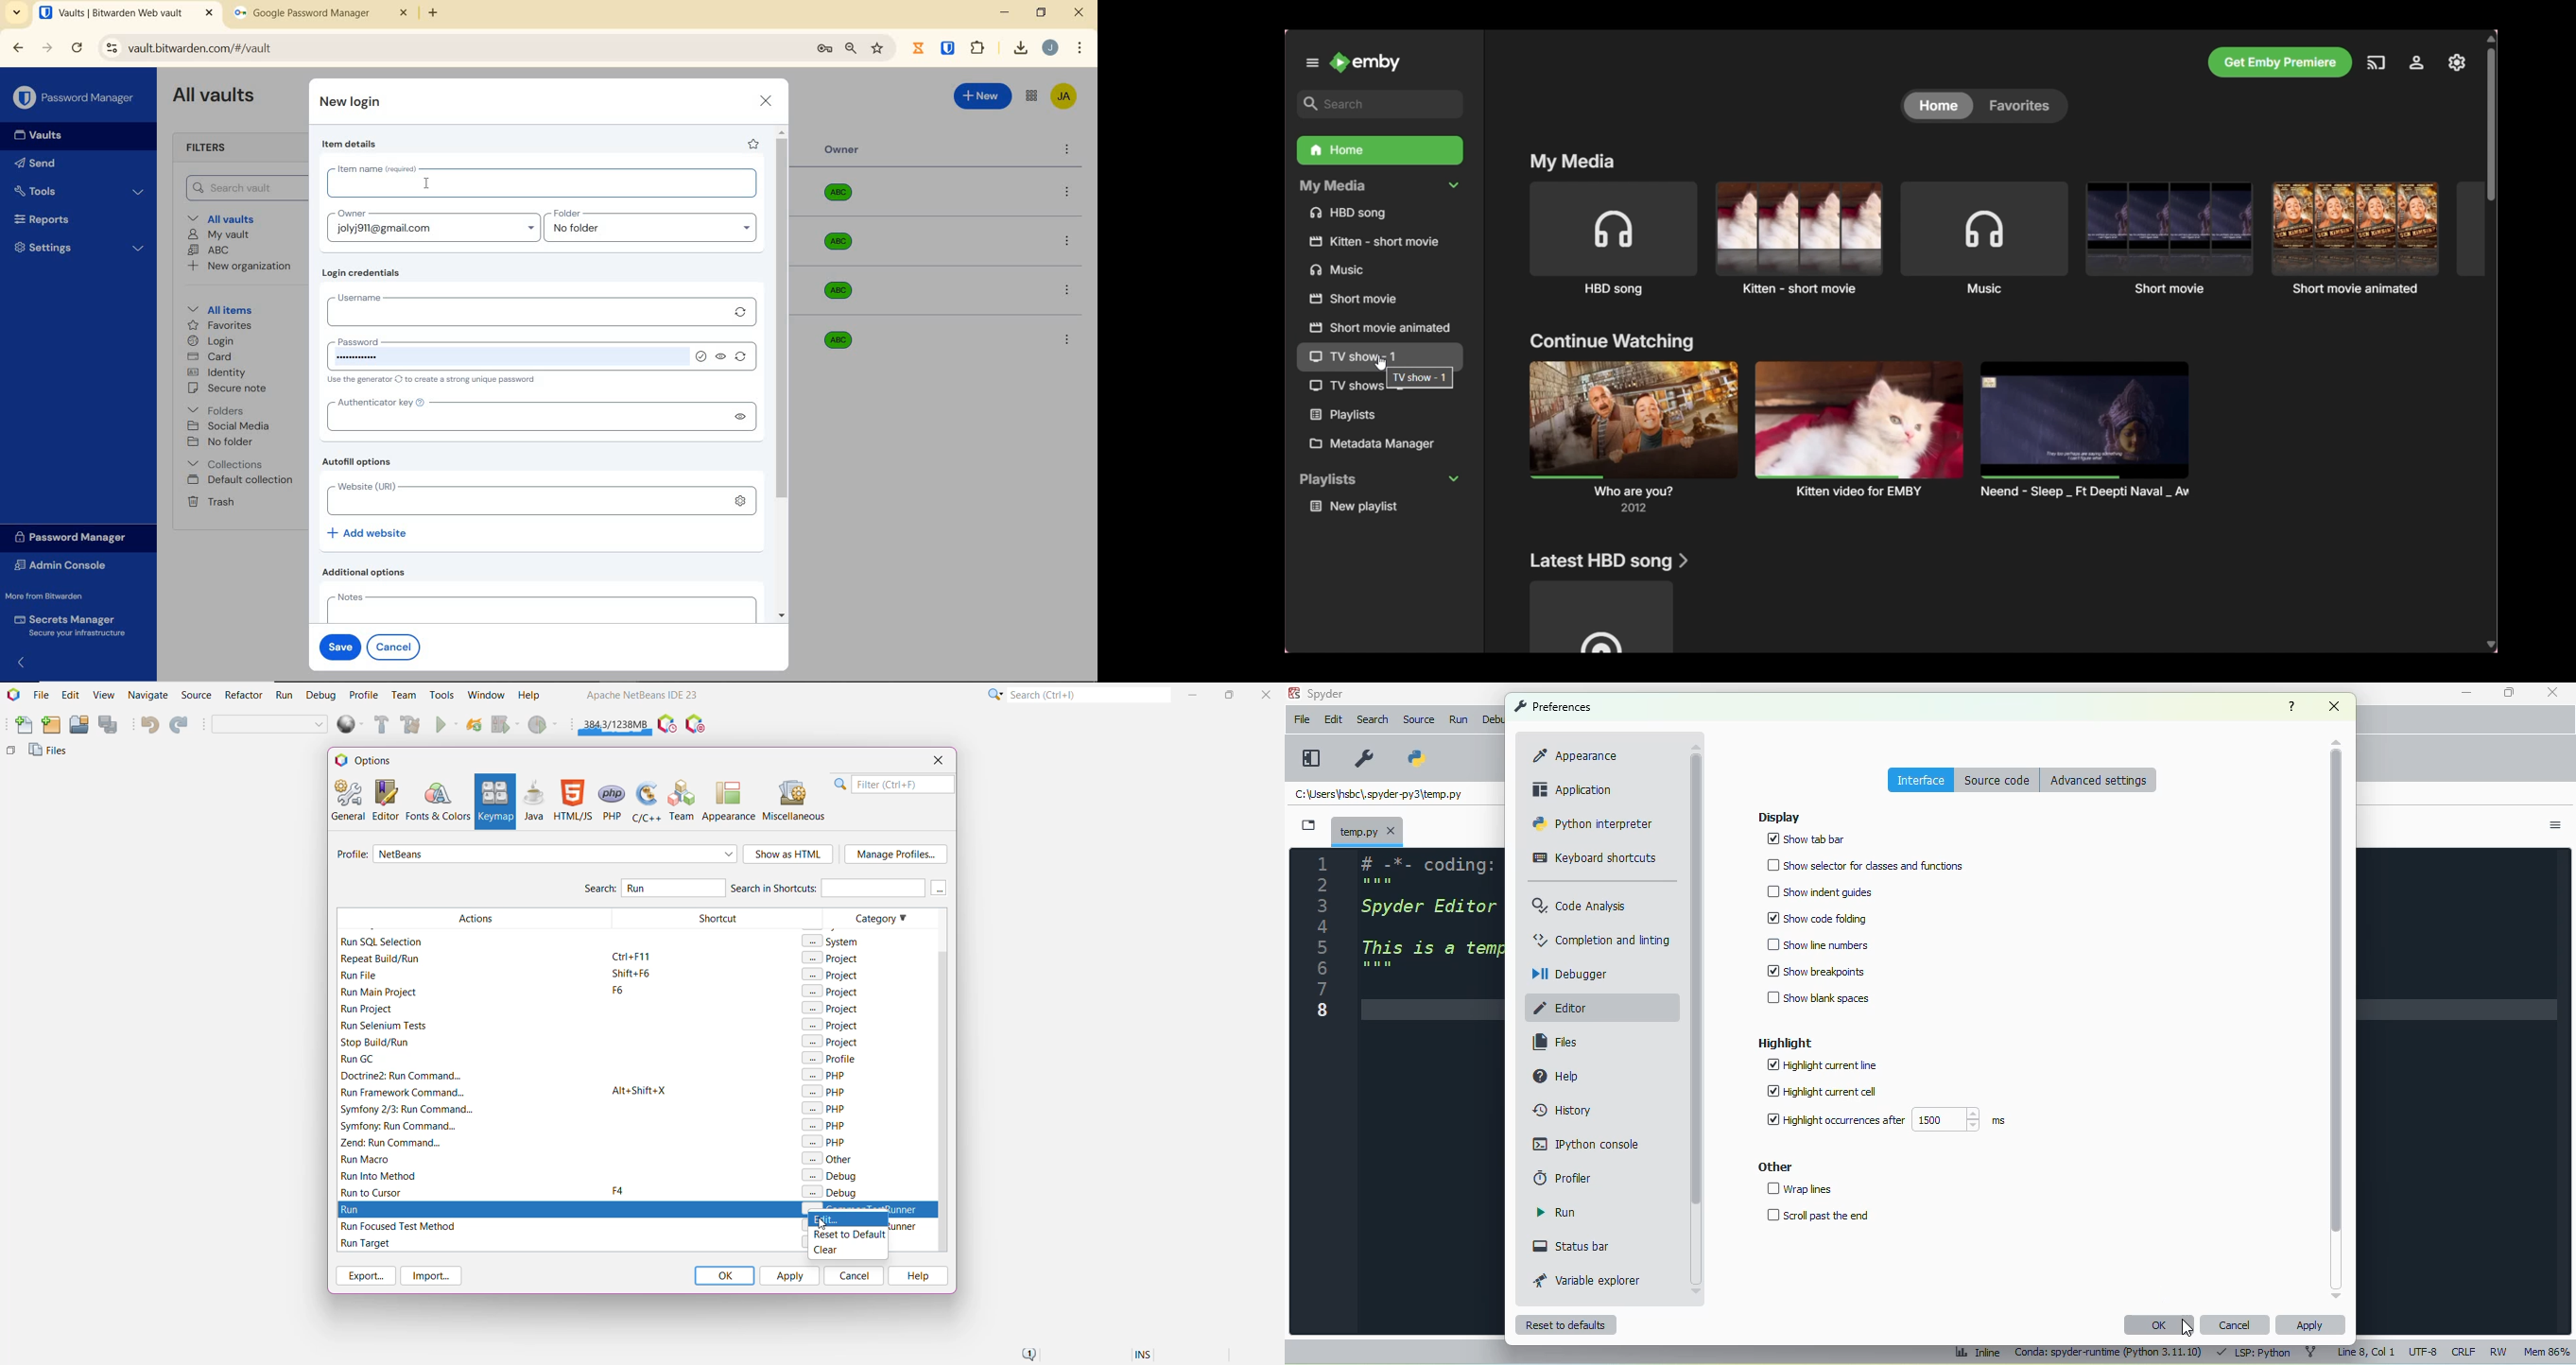 The width and height of the screenshot is (2576, 1372). What do you see at coordinates (1461, 720) in the screenshot?
I see `run` at bounding box center [1461, 720].